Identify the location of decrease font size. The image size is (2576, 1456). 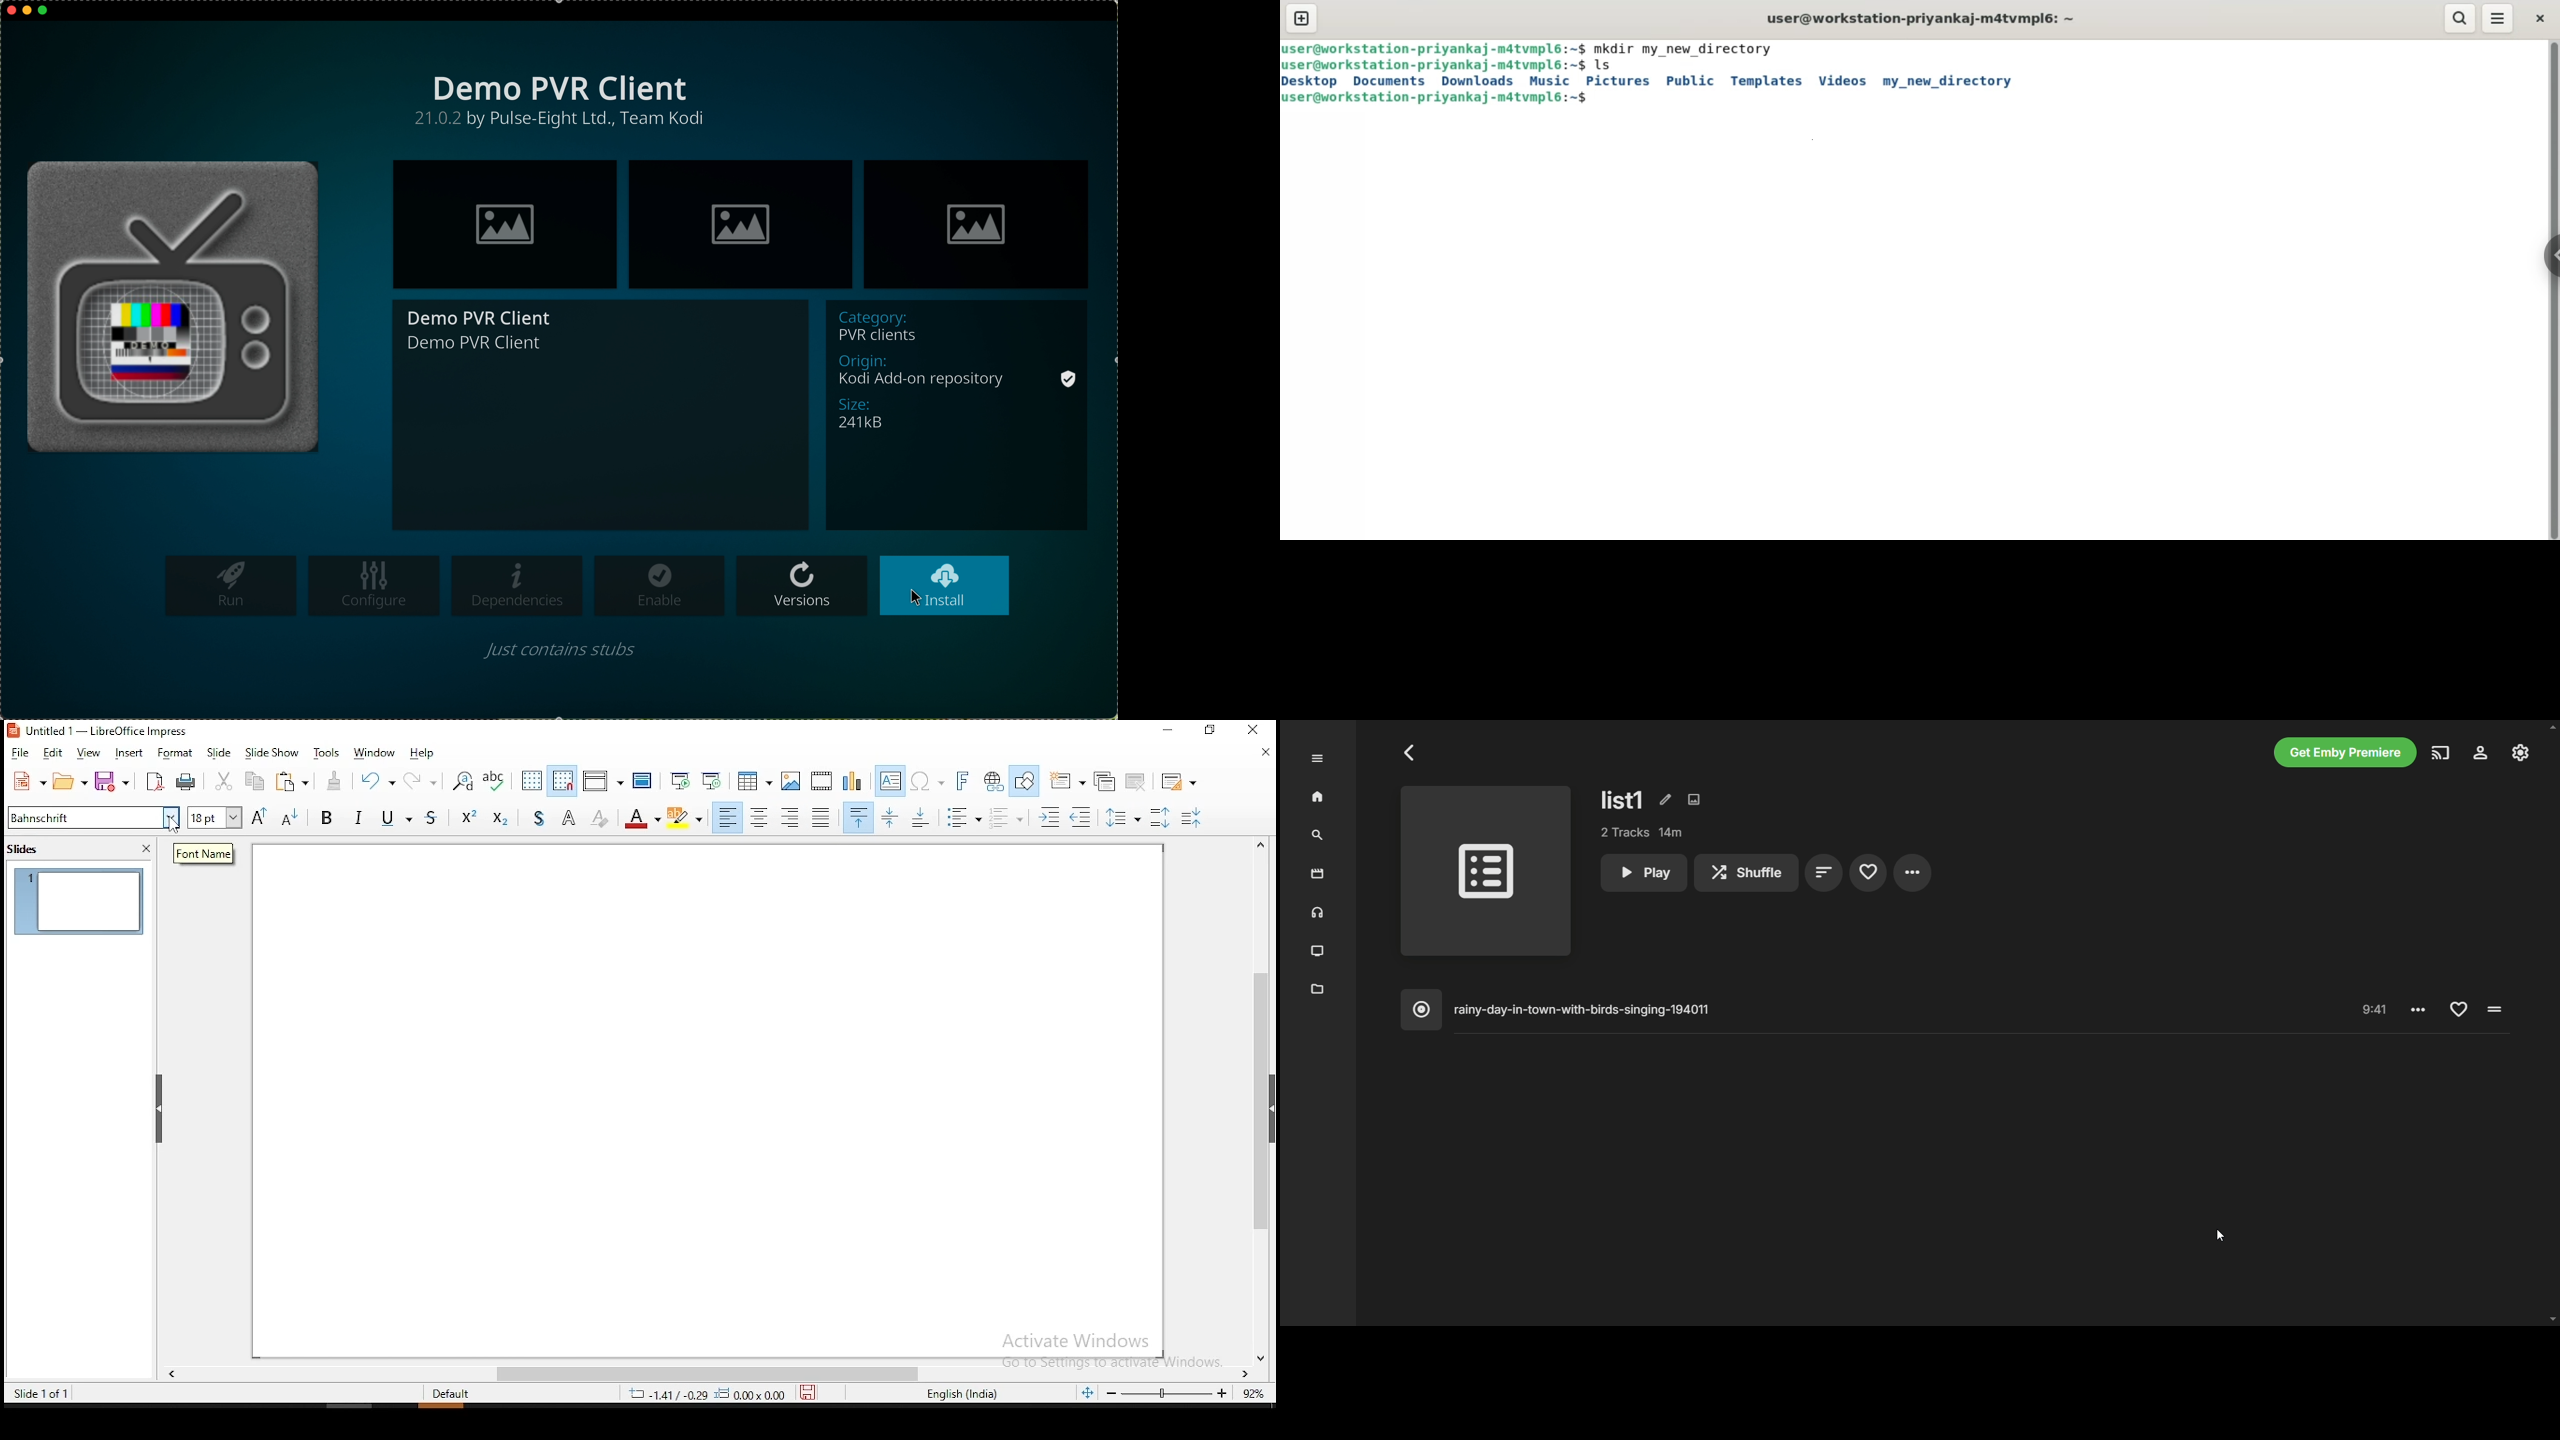
(288, 818).